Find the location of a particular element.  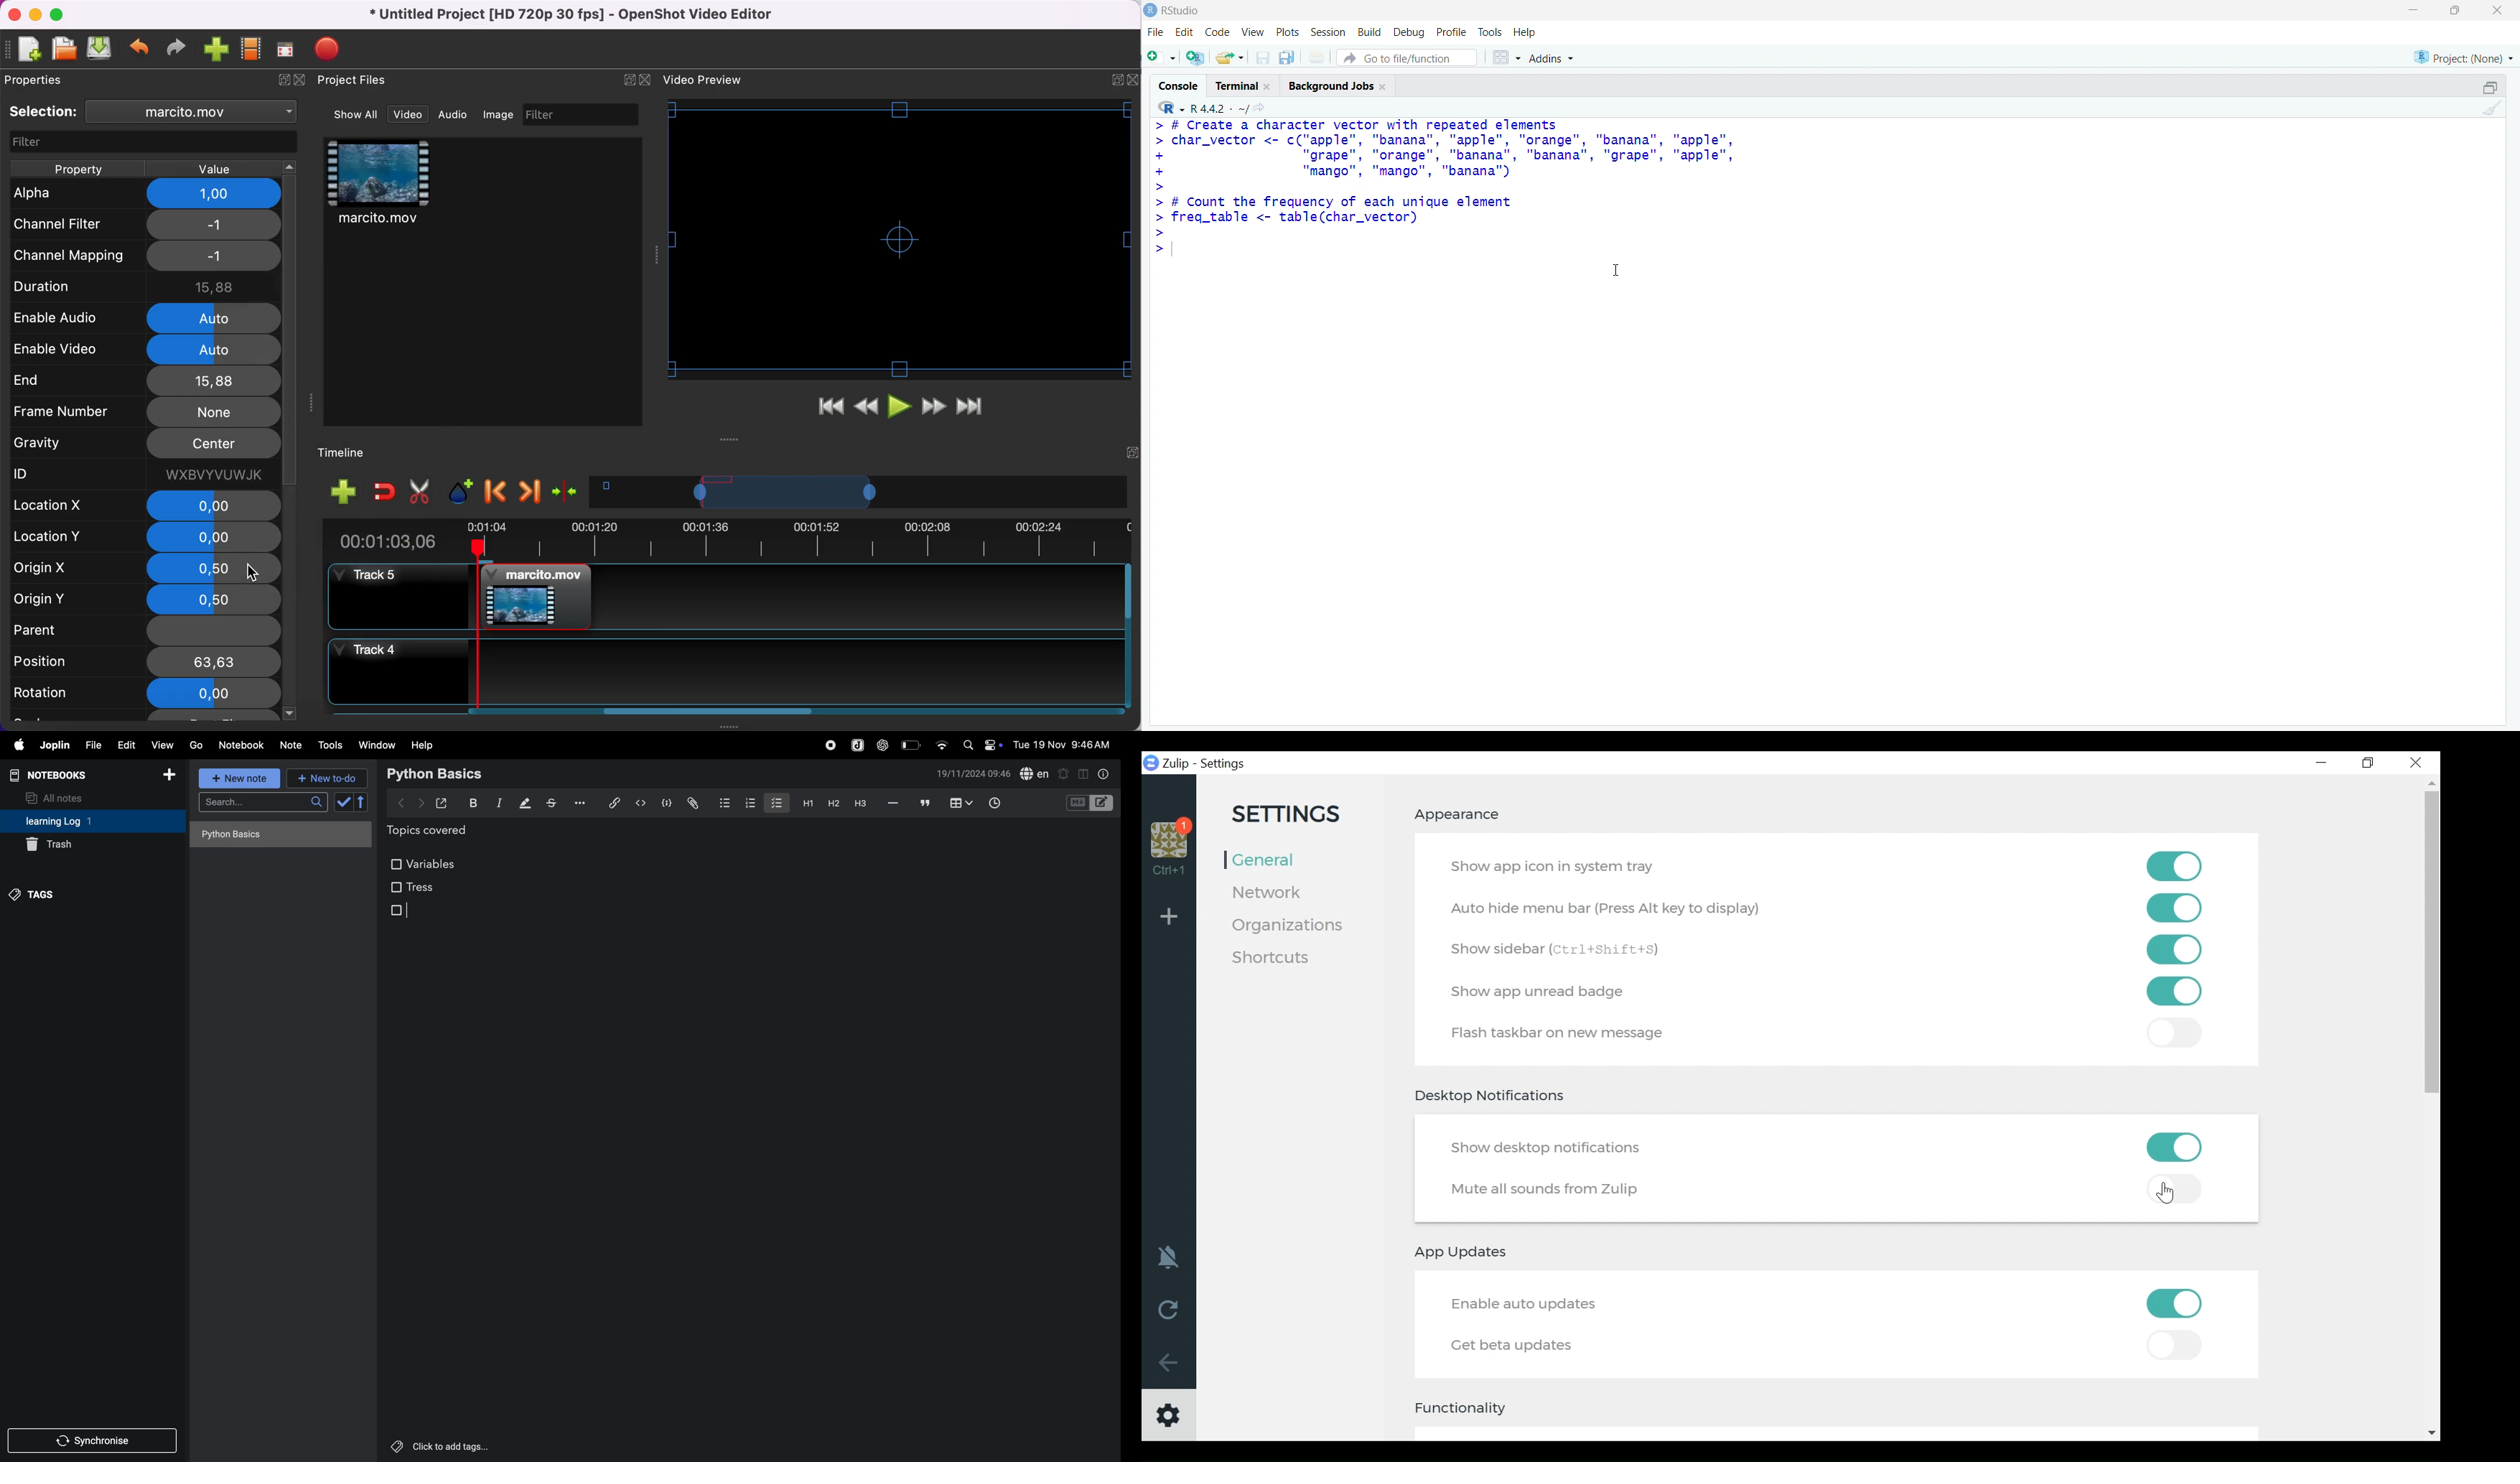

Go to file/function is located at coordinates (1408, 57).